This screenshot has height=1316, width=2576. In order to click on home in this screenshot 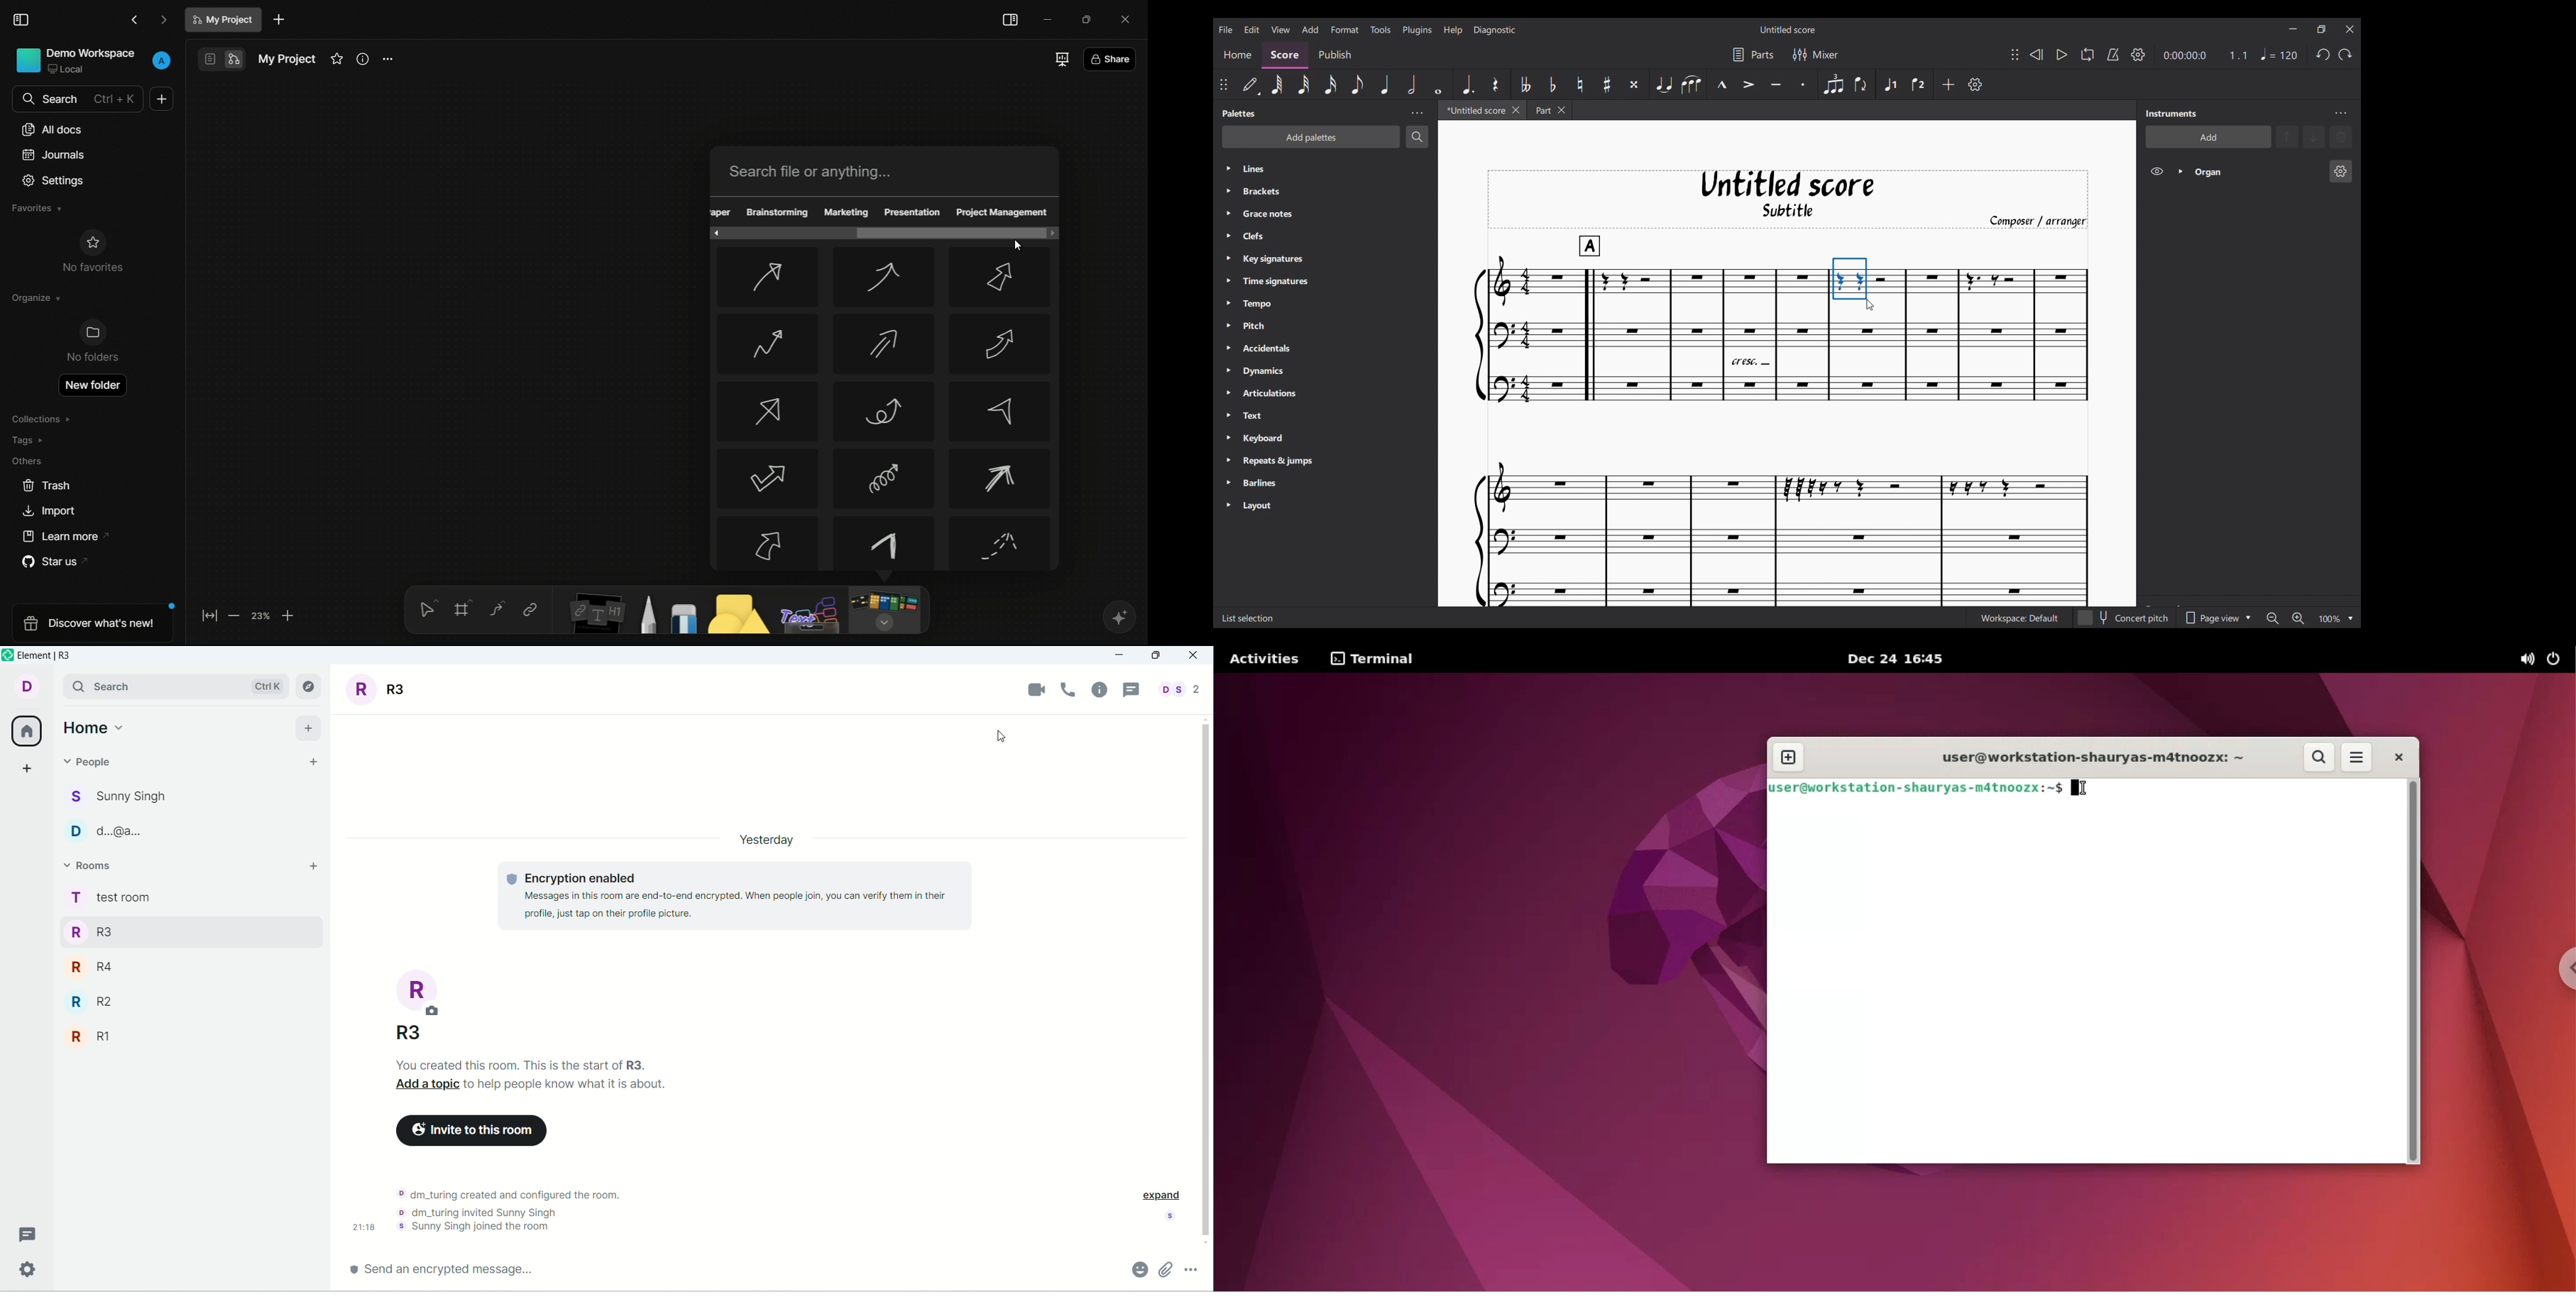, I will do `click(97, 726)`.